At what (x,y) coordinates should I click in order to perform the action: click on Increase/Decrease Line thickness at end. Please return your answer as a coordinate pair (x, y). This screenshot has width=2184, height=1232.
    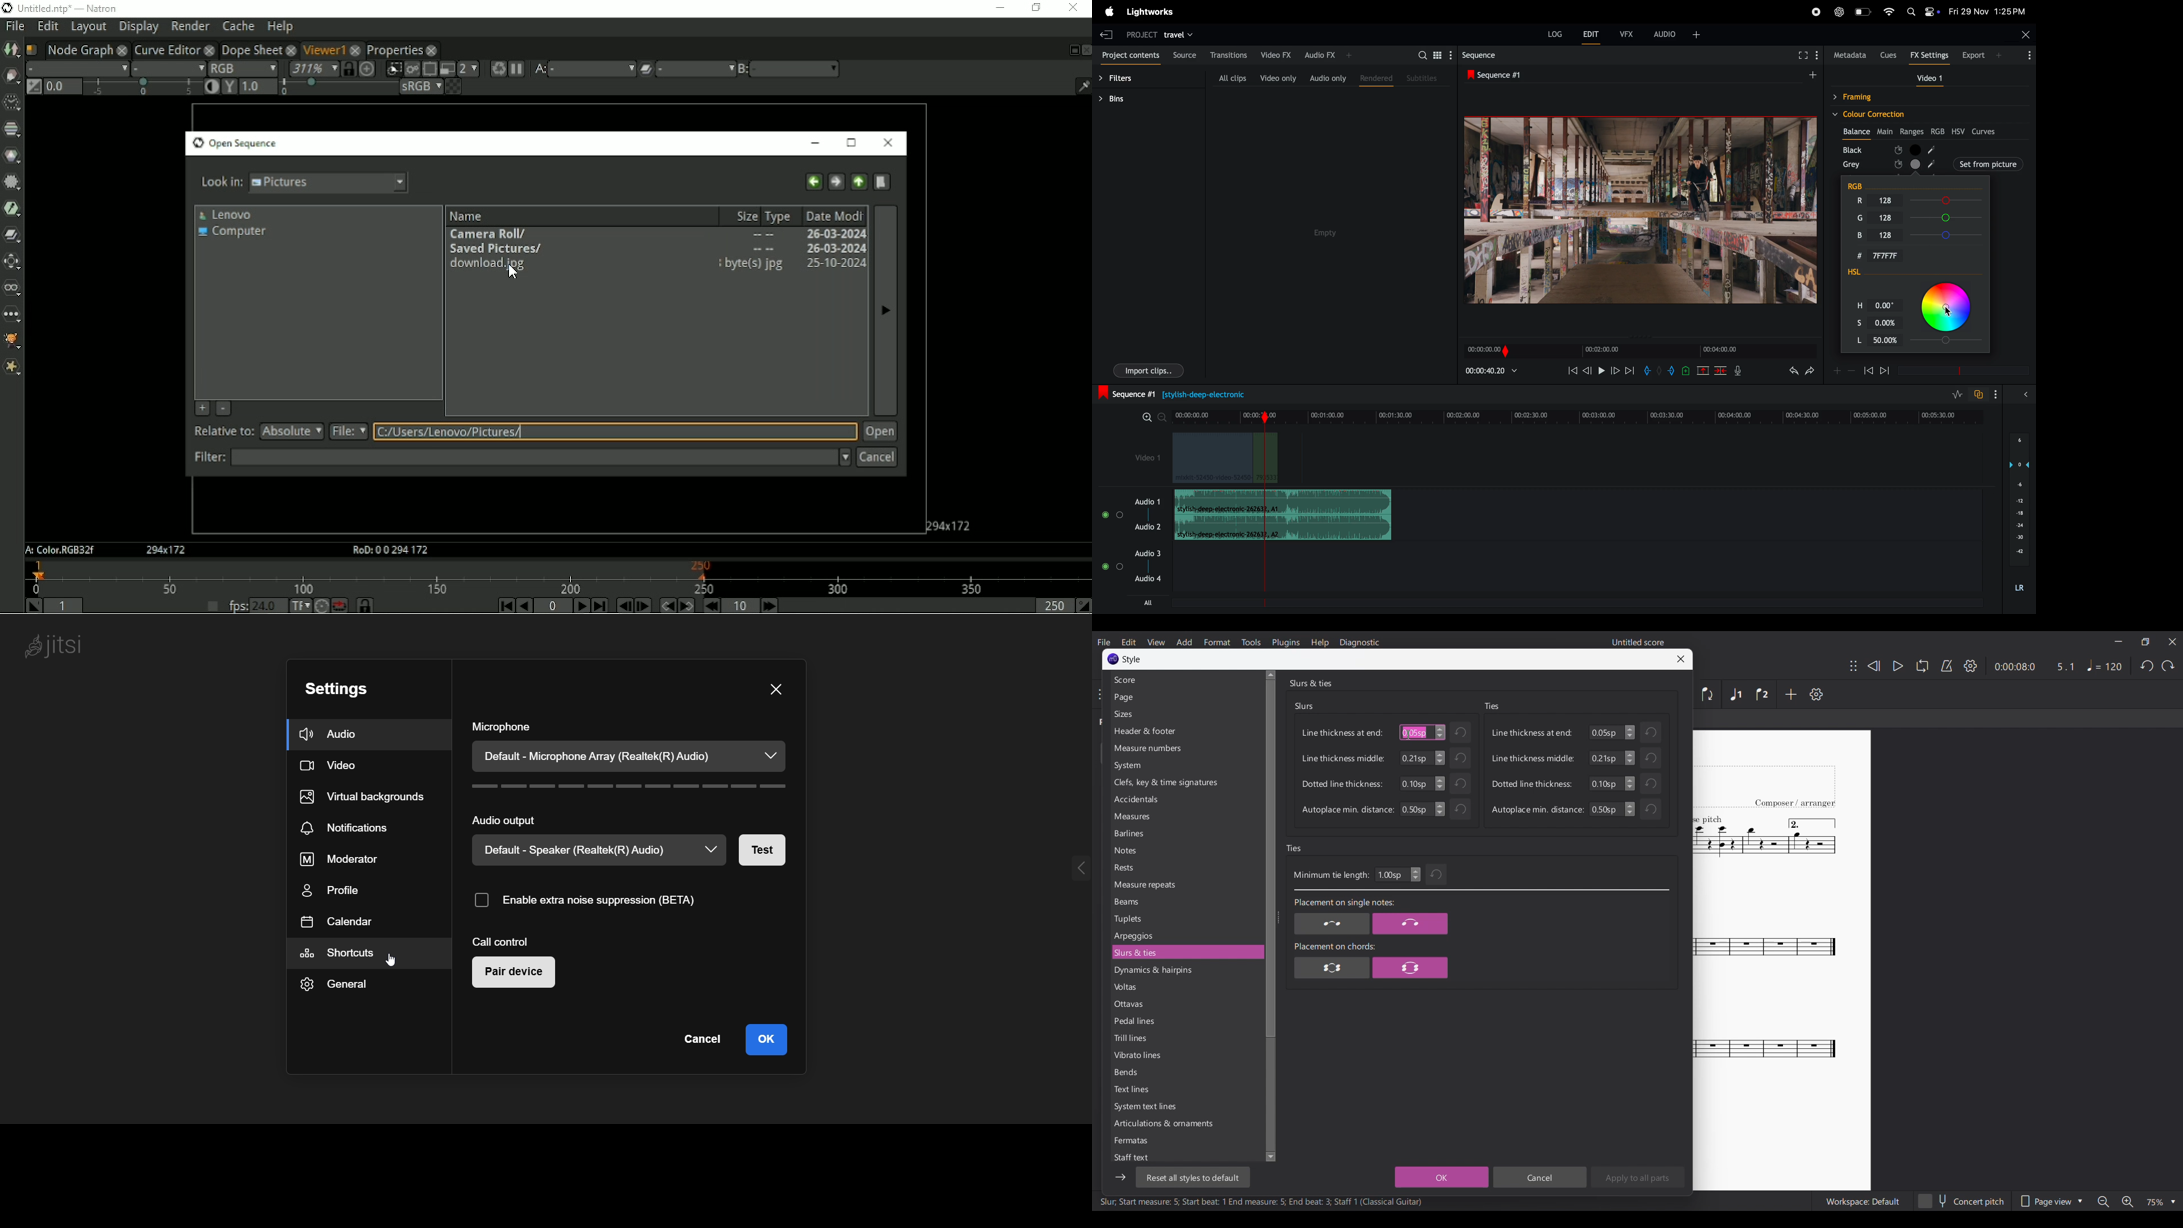
    Looking at the image, I should click on (1630, 732).